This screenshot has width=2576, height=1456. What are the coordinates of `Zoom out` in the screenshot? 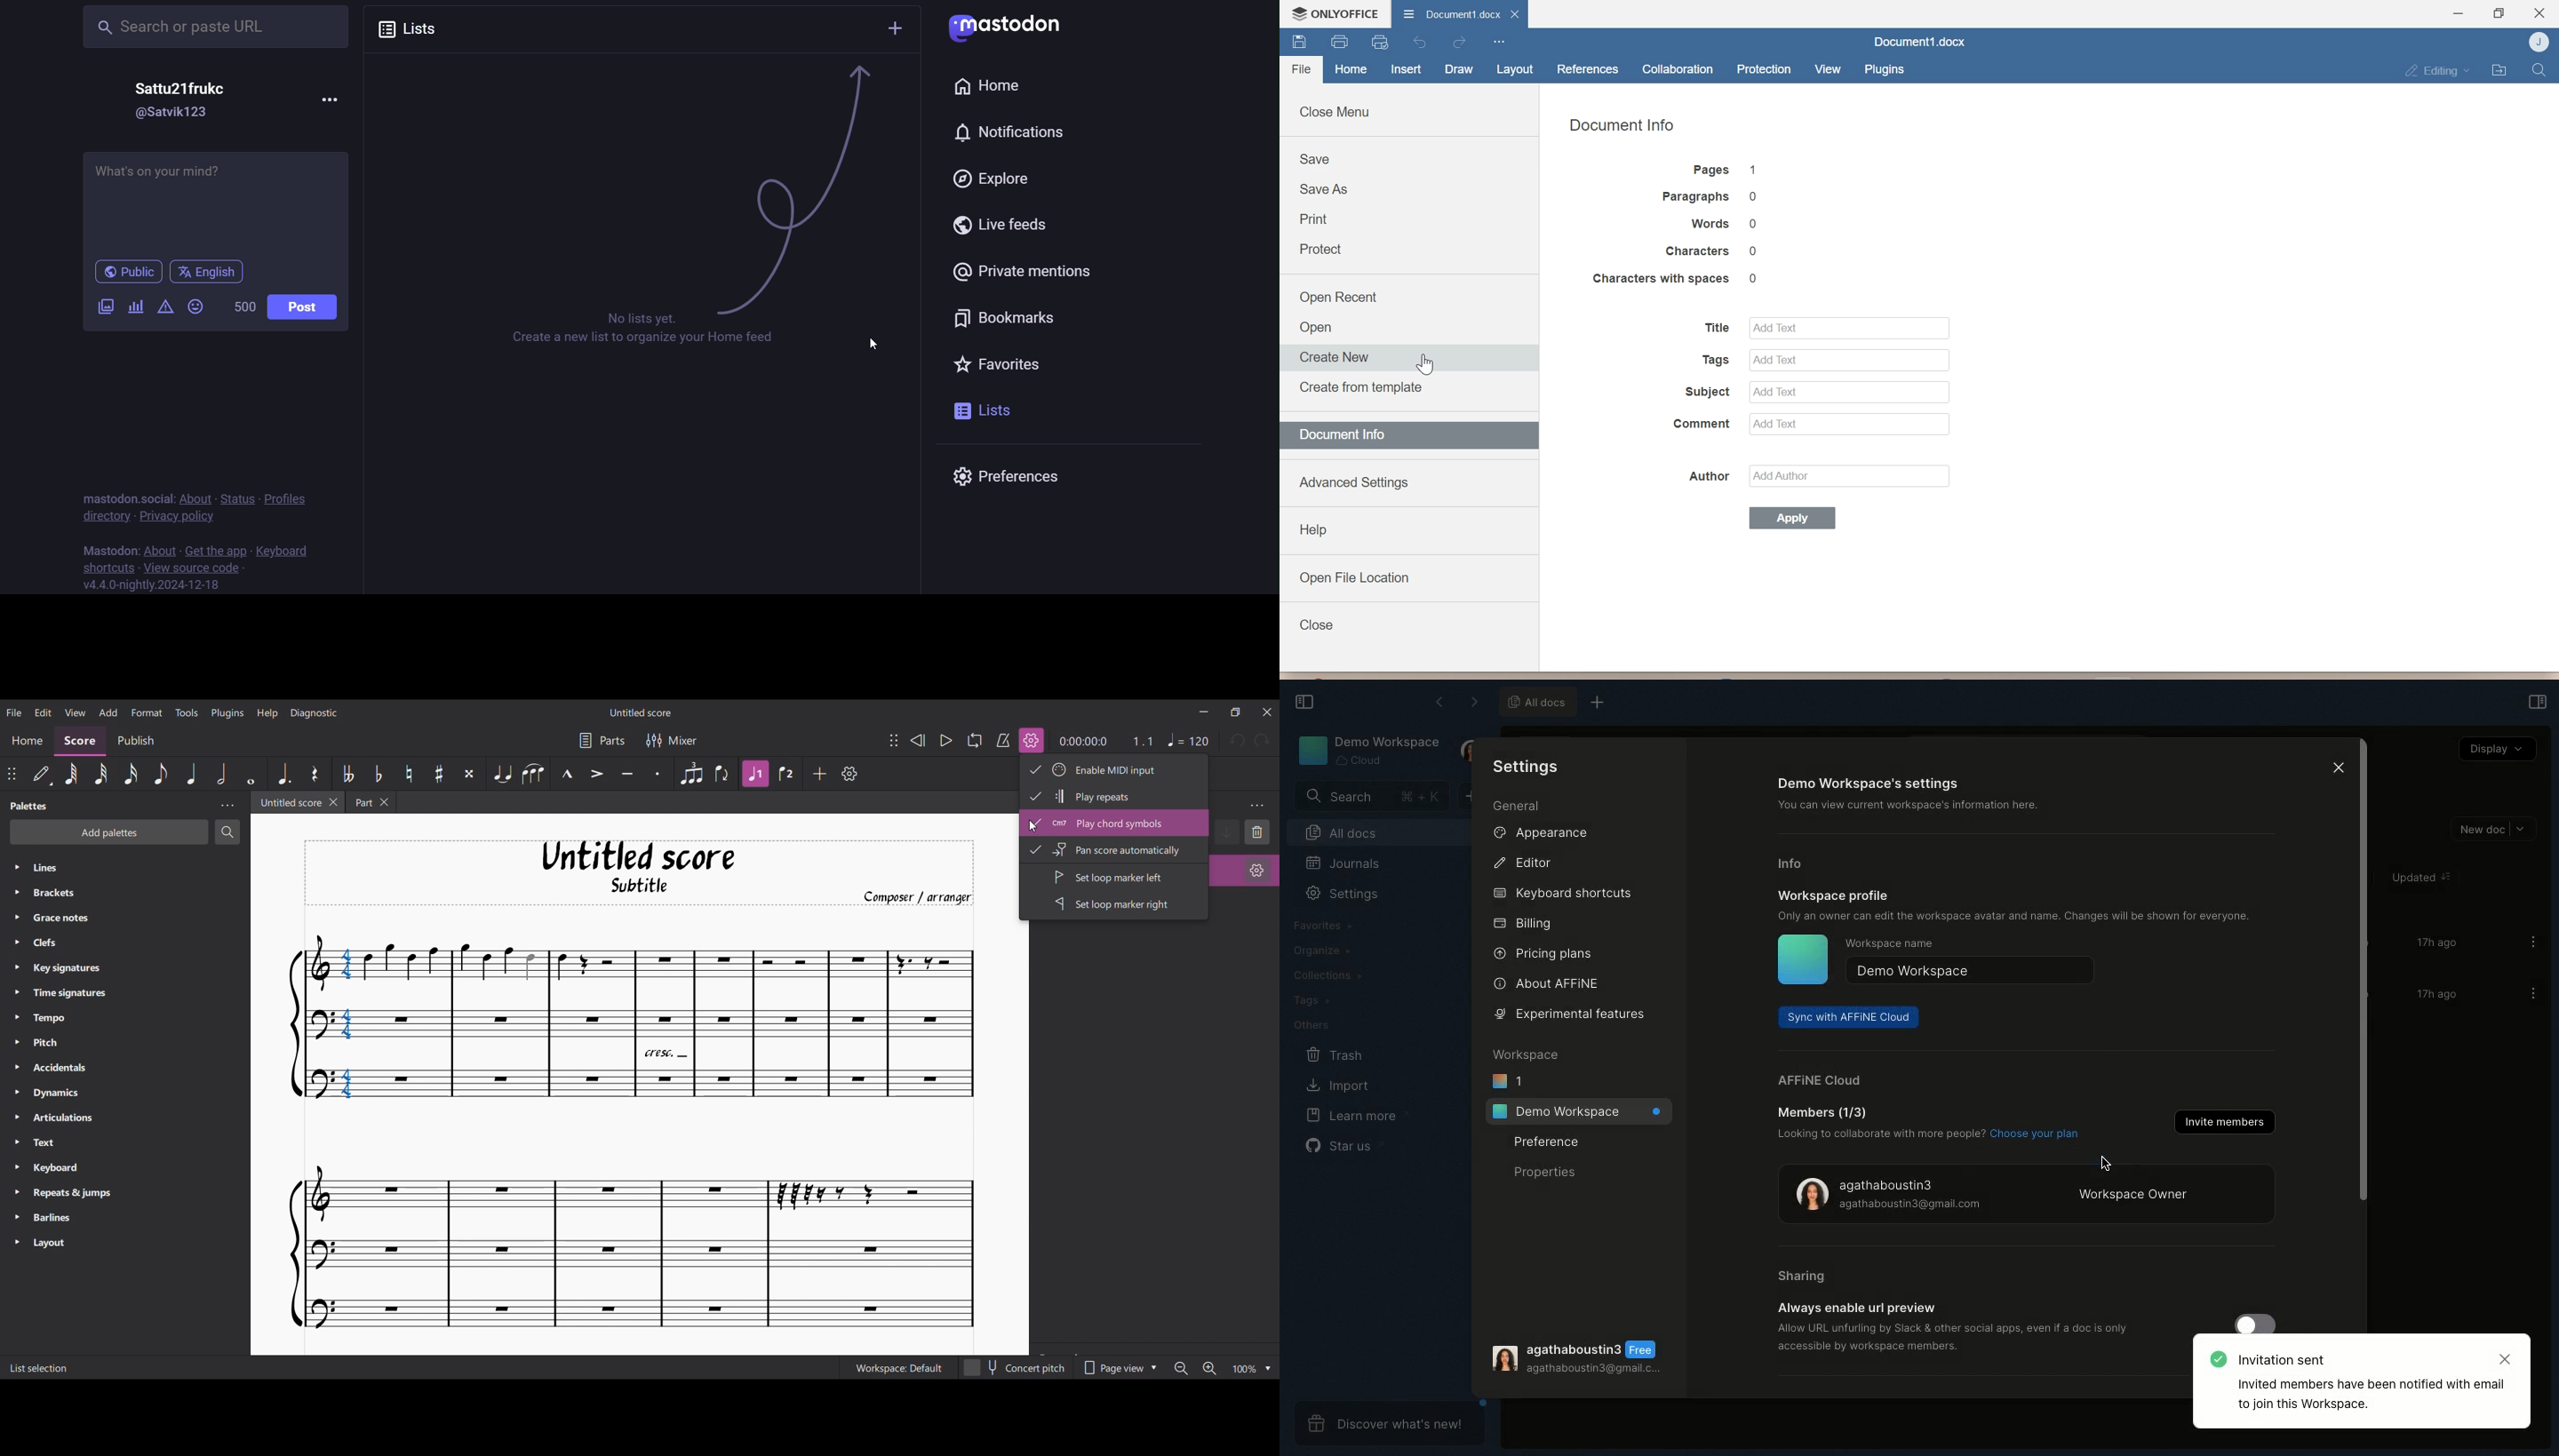 It's located at (1182, 1368).